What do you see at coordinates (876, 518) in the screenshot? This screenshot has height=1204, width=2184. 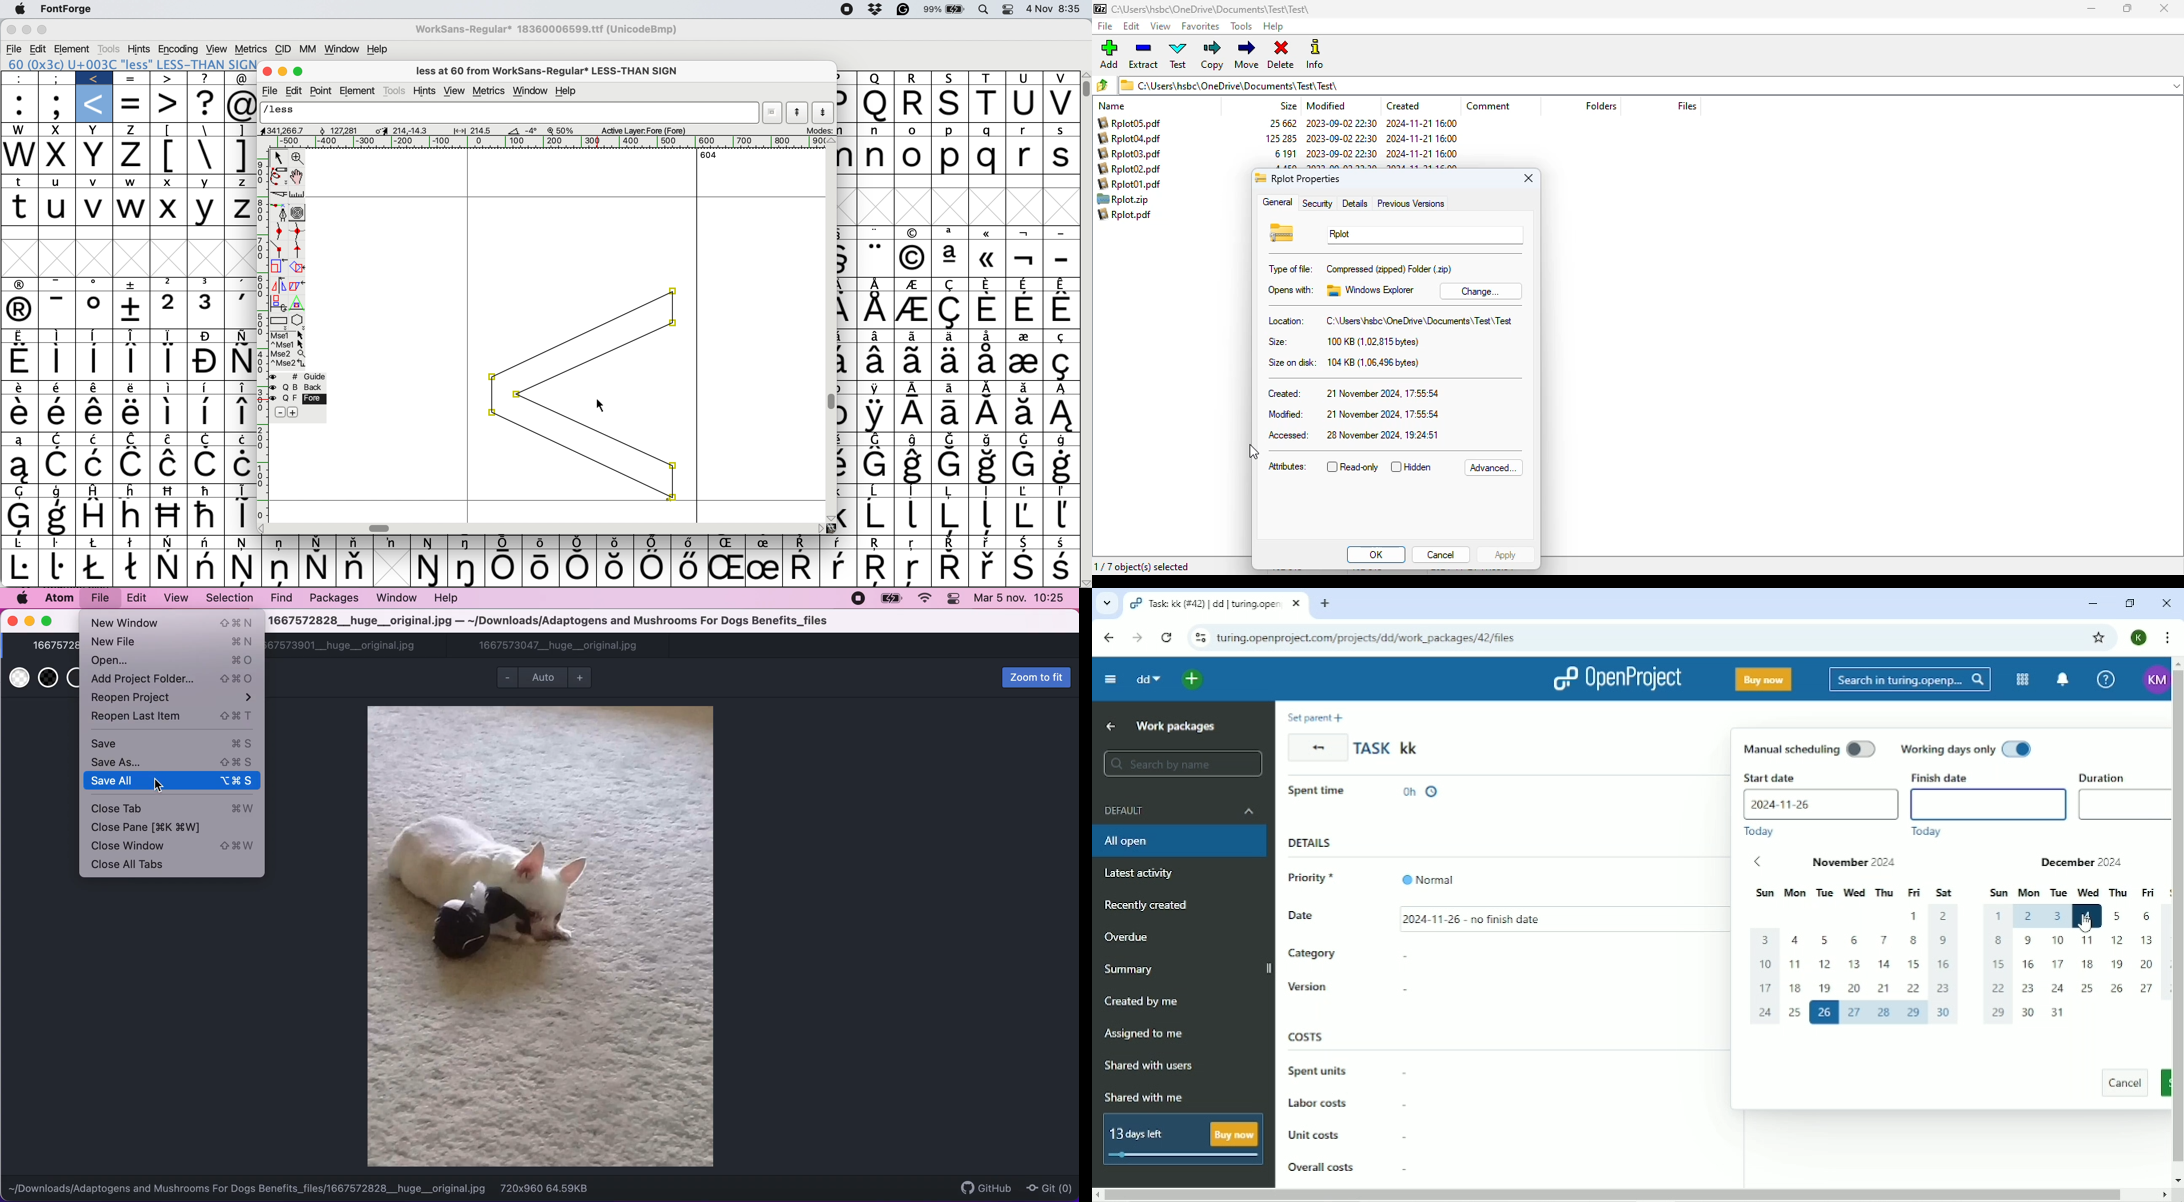 I see `Symbol` at bounding box center [876, 518].